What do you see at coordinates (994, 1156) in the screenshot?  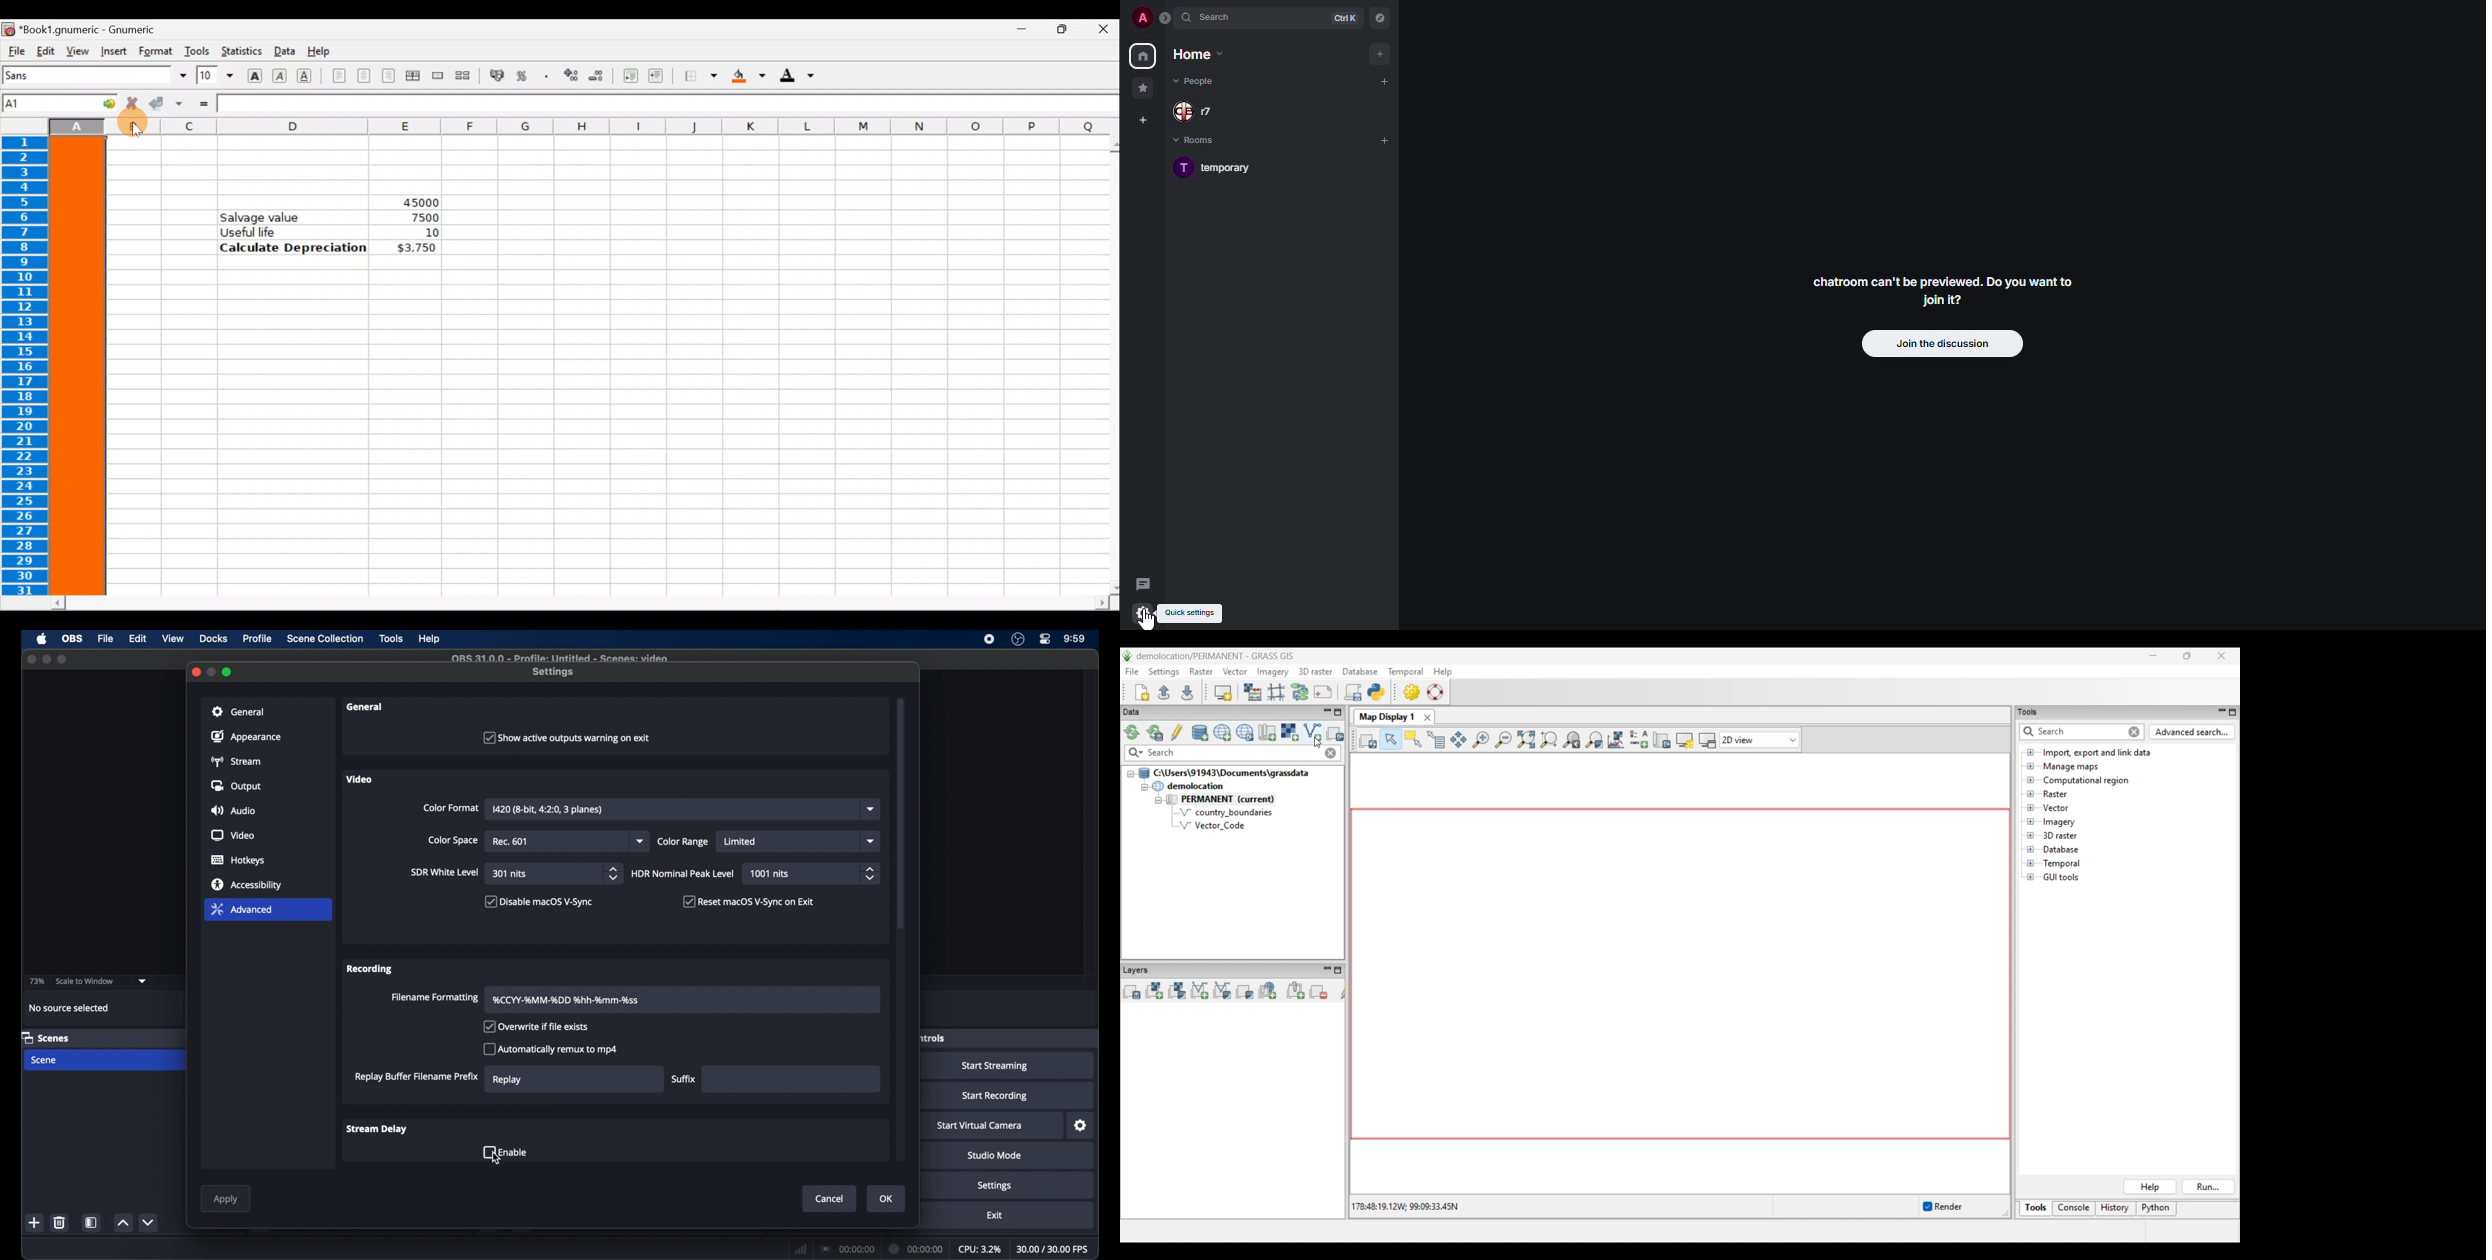 I see `studio mode` at bounding box center [994, 1156].